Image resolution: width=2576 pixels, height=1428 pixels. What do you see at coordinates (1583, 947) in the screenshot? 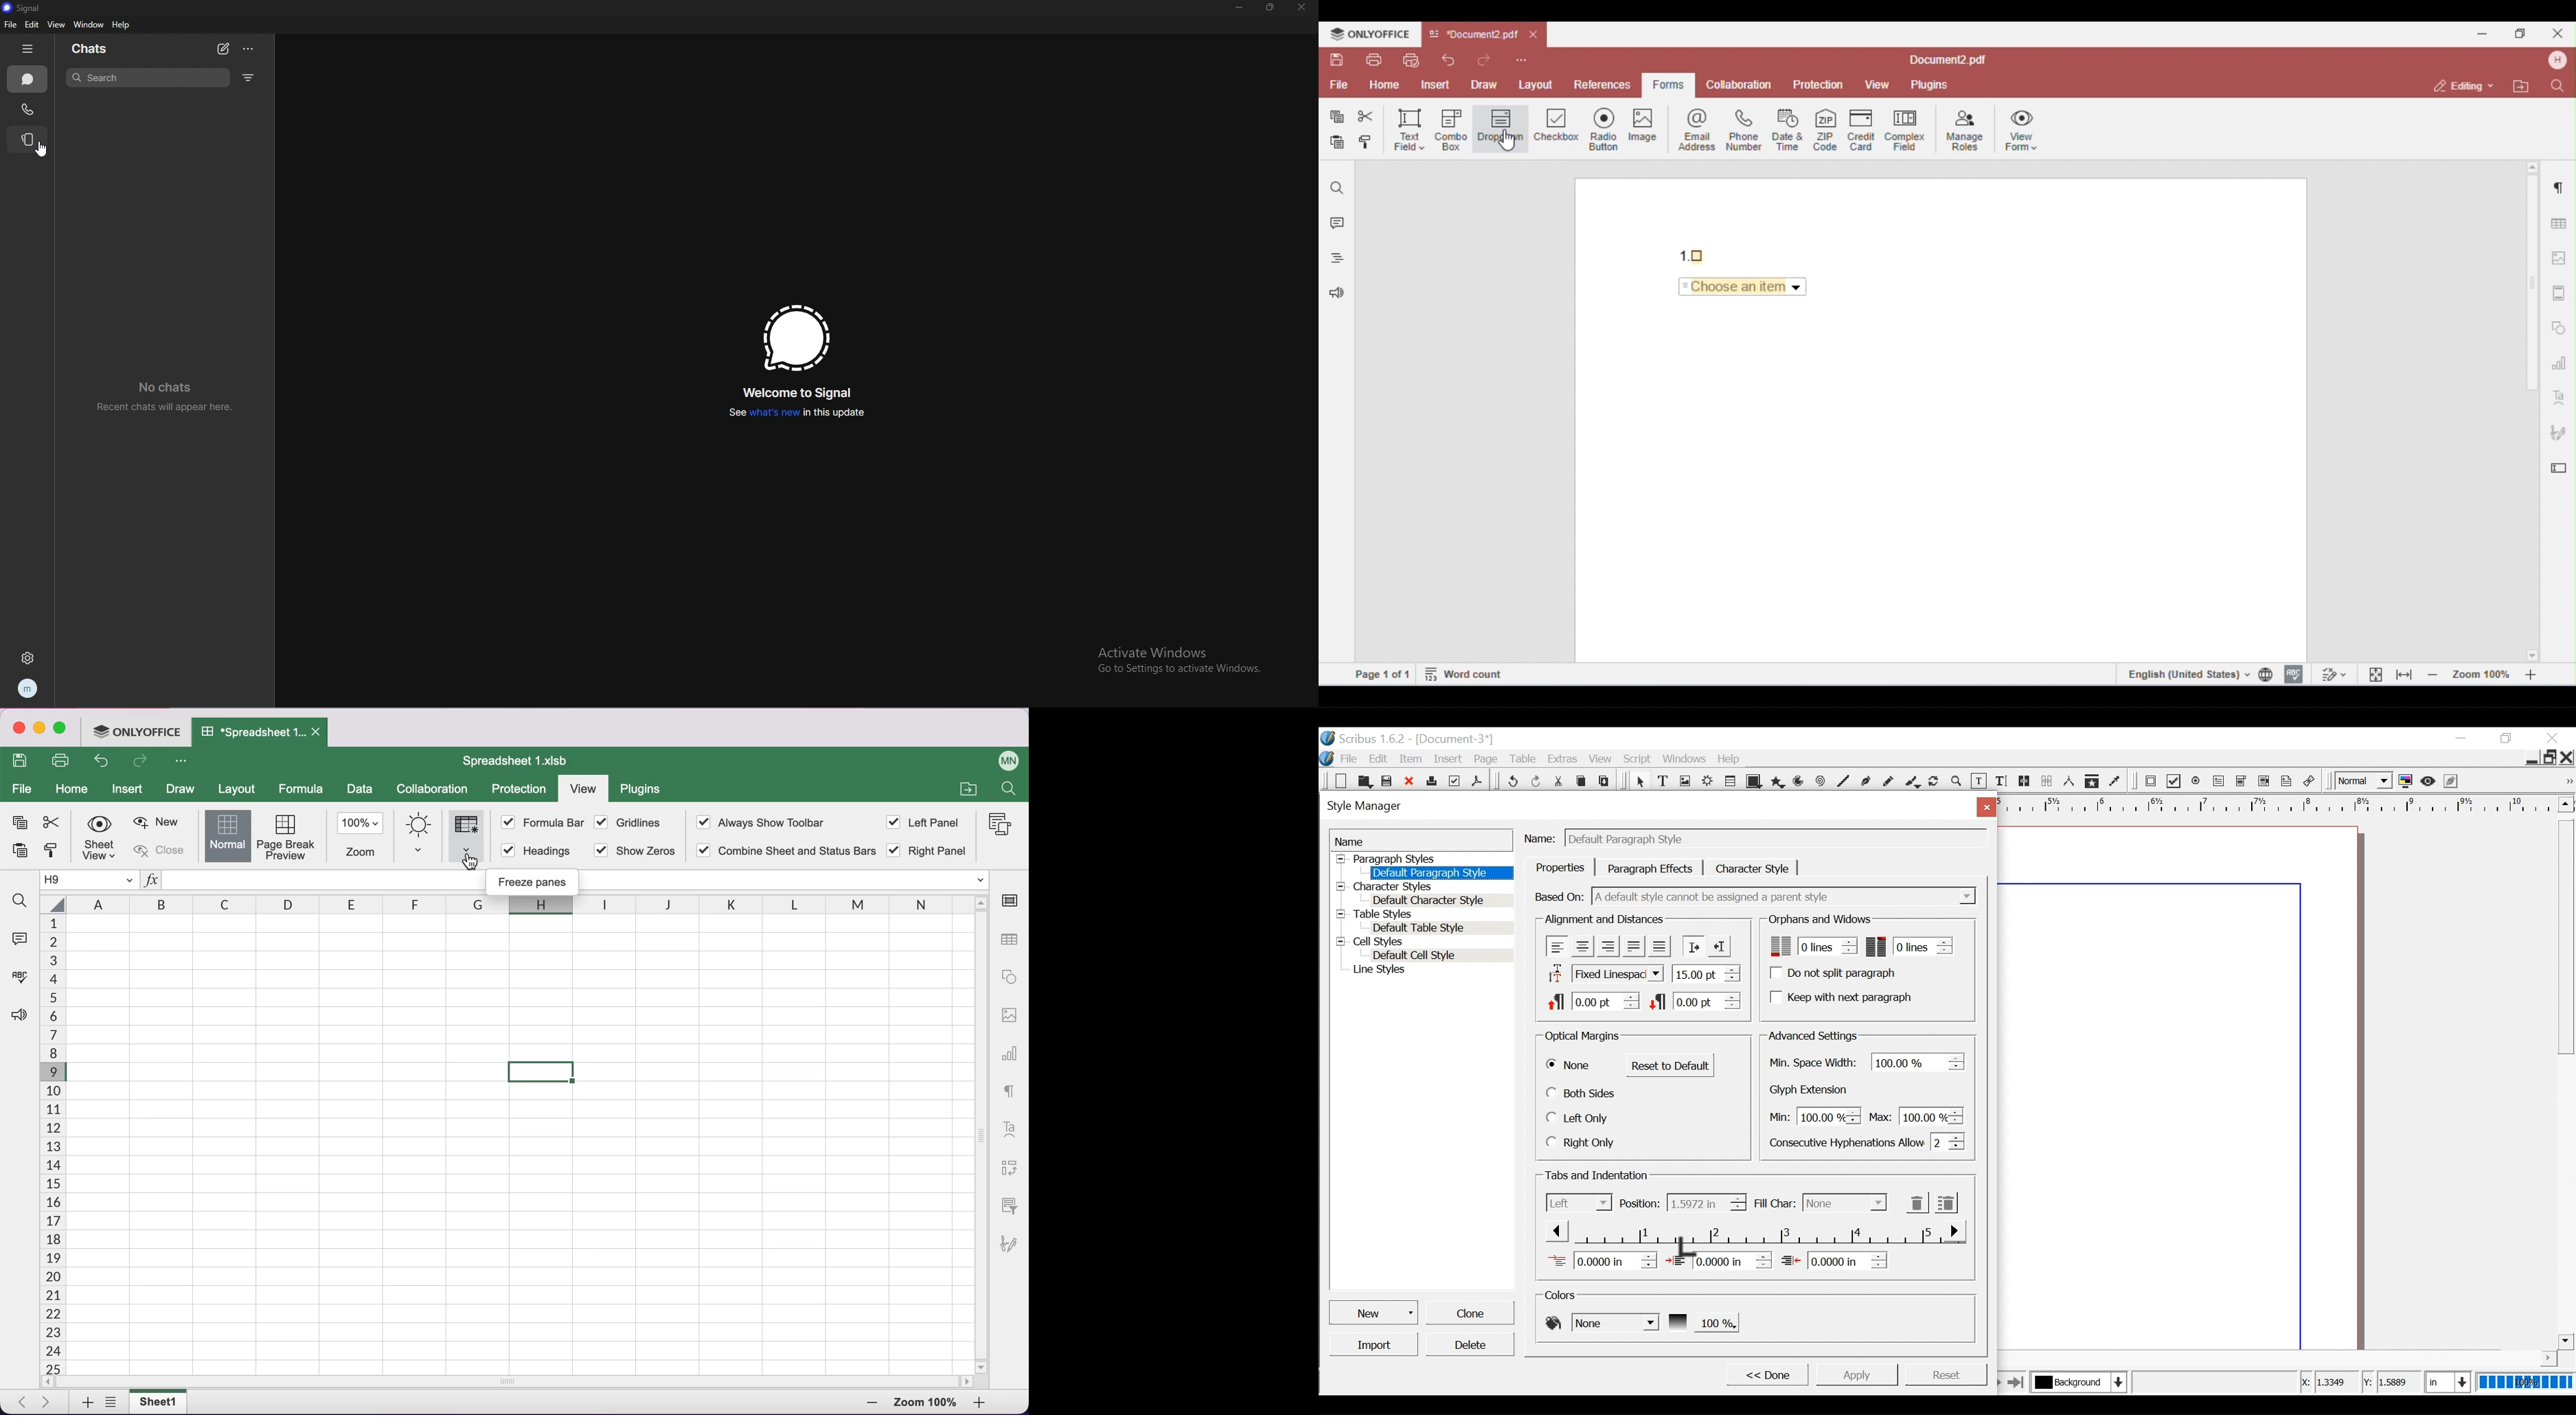
I see `Align Center` at bounding box center [1583, 947].